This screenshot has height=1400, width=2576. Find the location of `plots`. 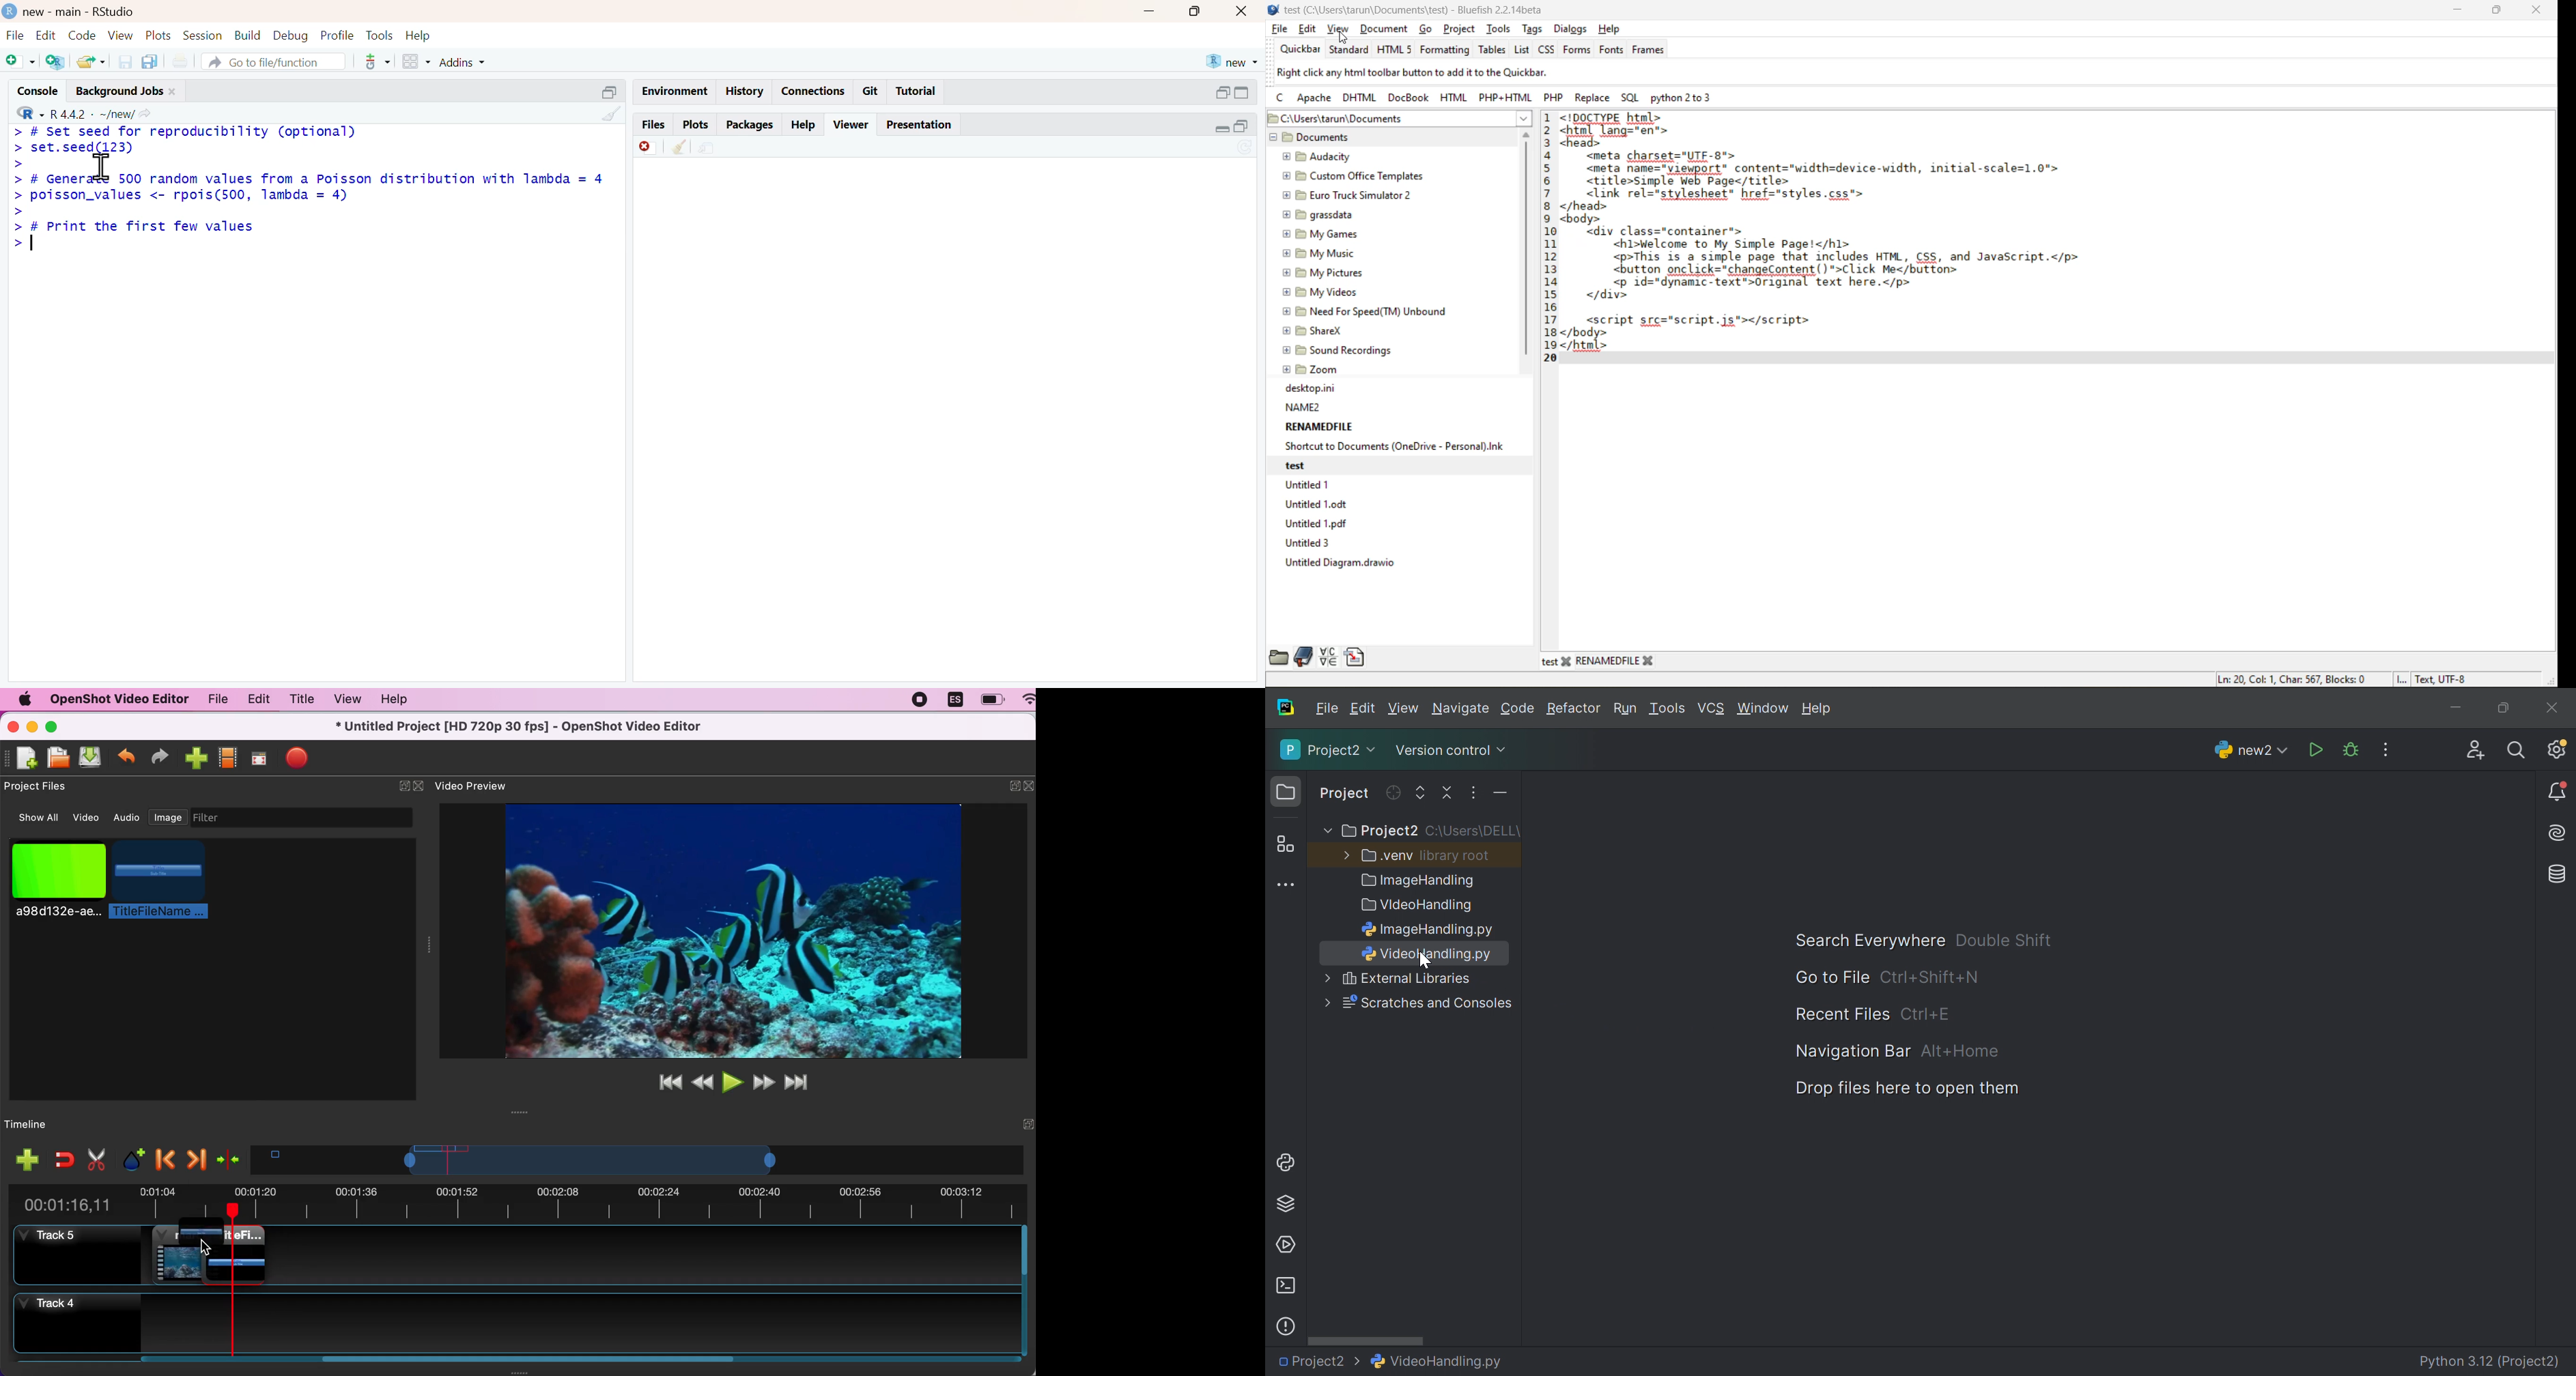

plots is located at coordinates (697, 124).